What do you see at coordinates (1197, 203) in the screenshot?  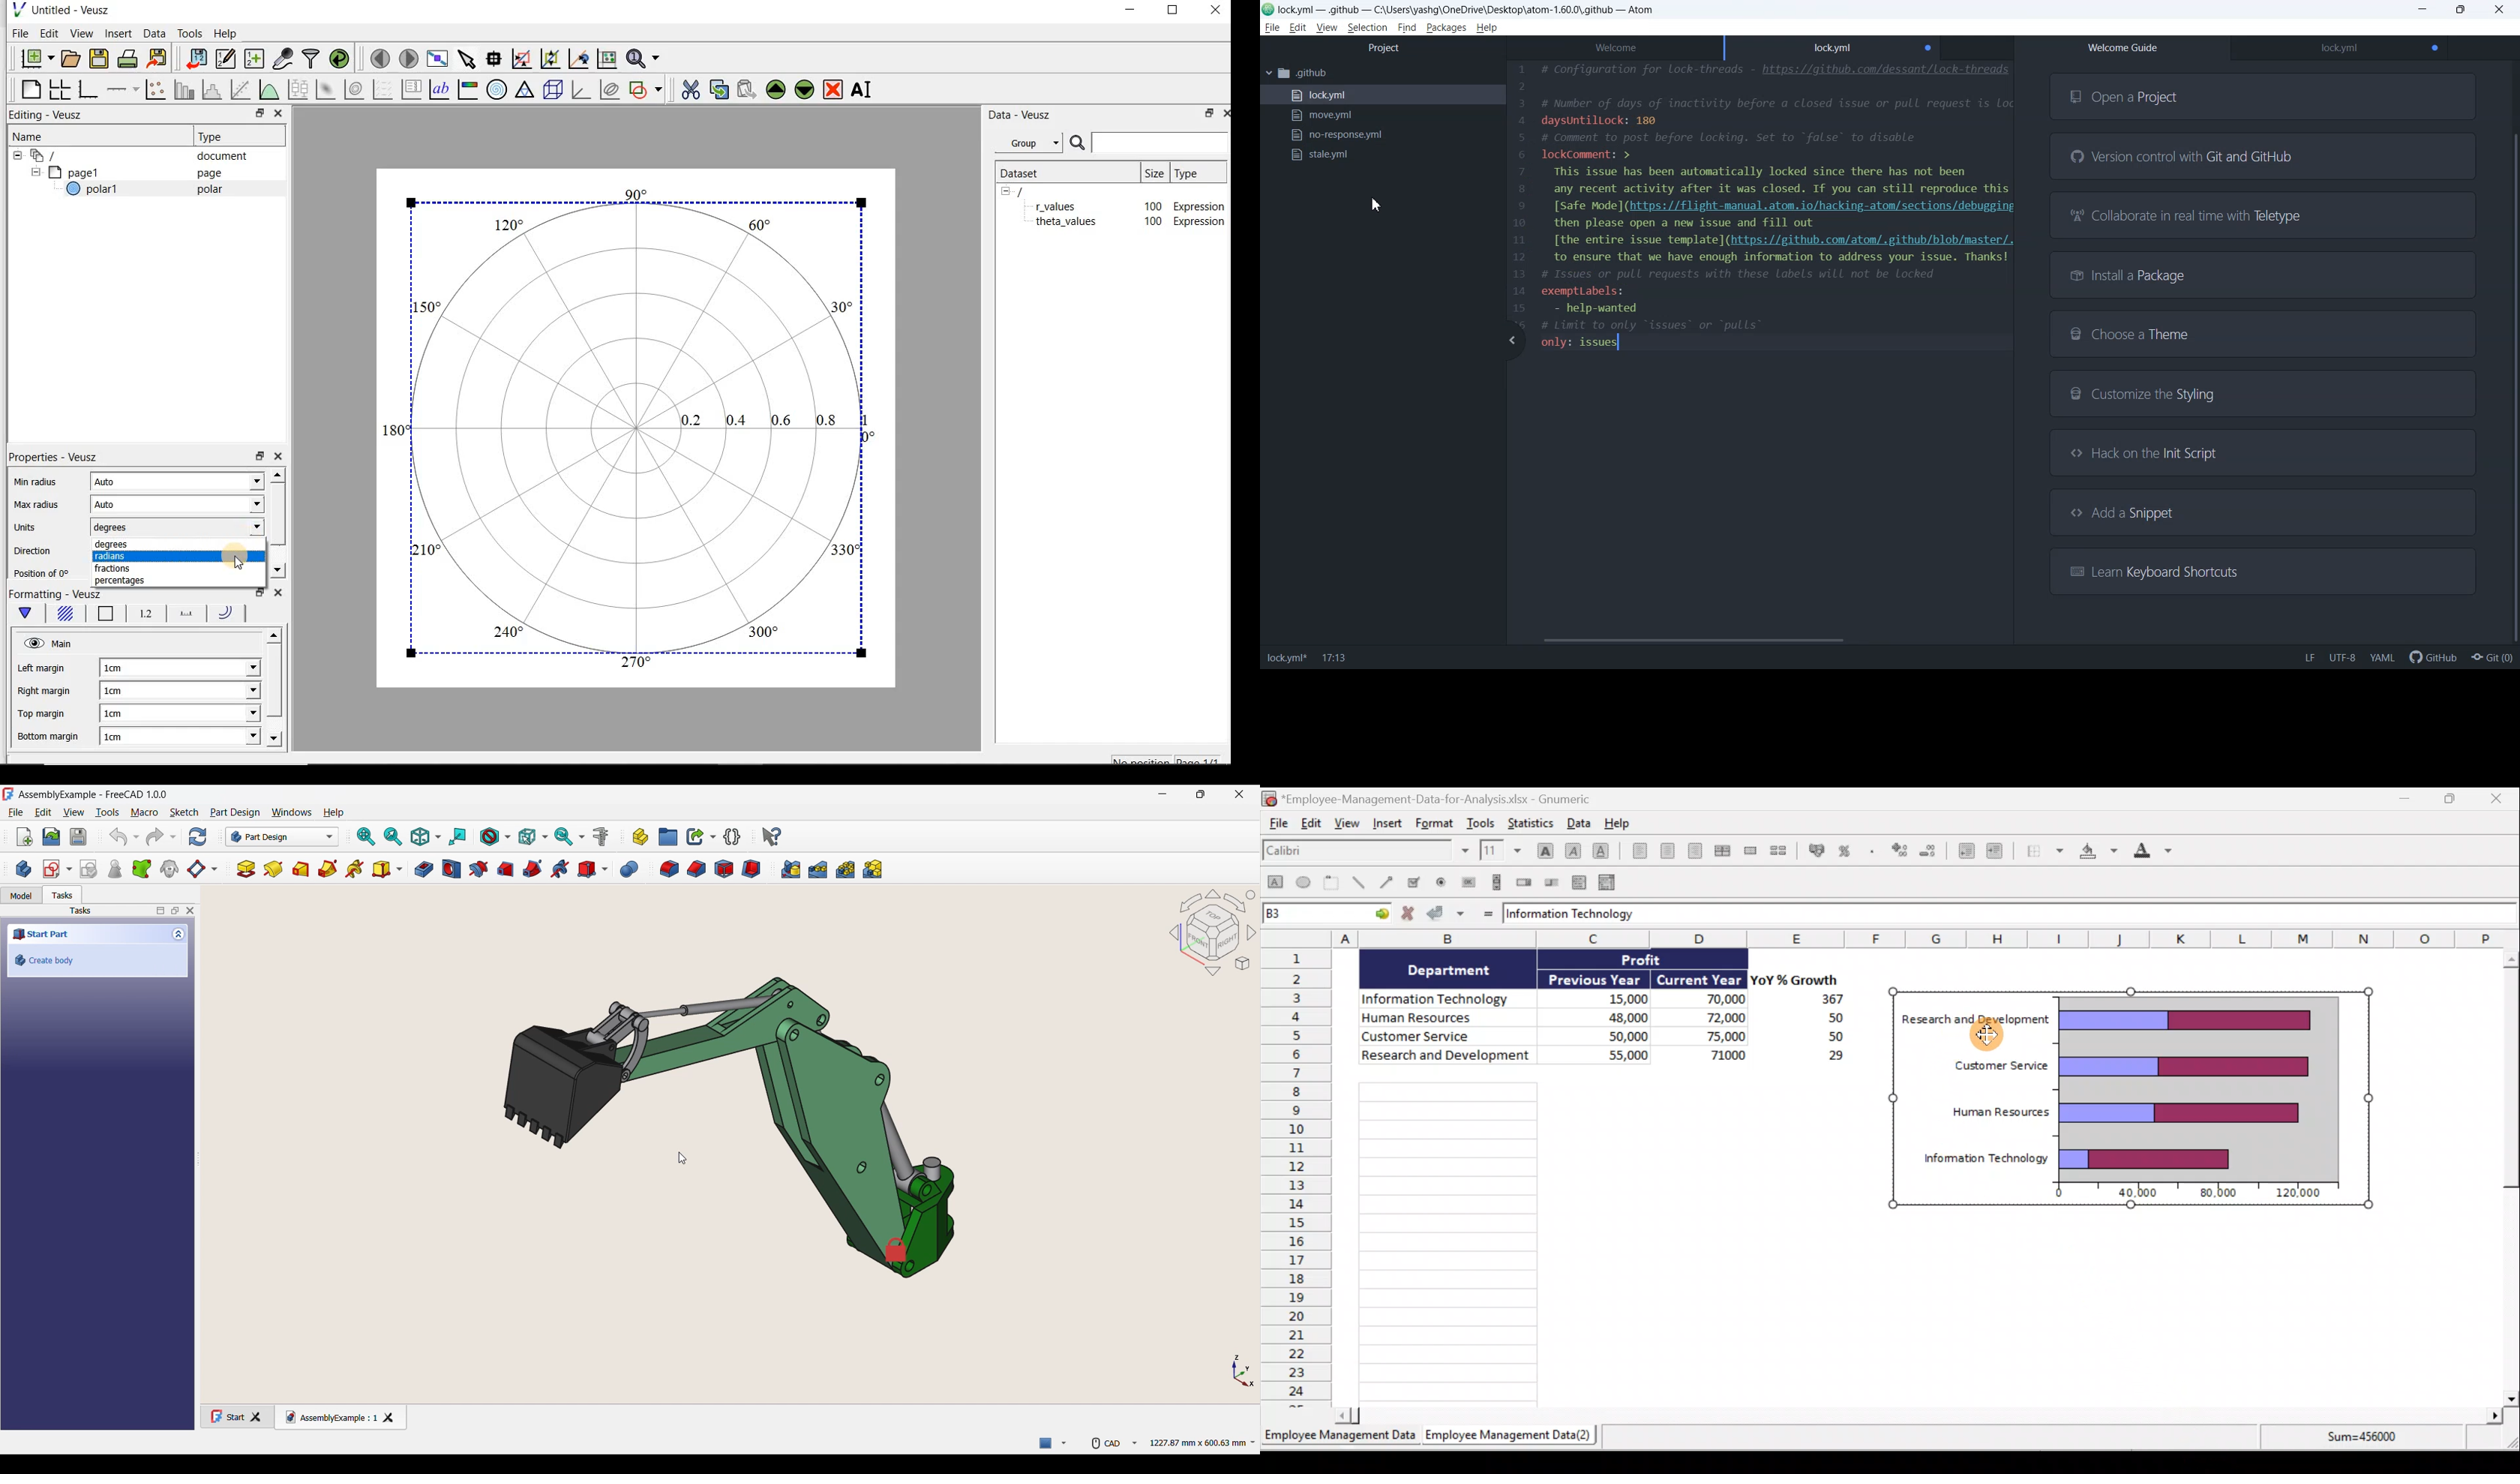 I see `Expression` at bounding box center [1197, 203].